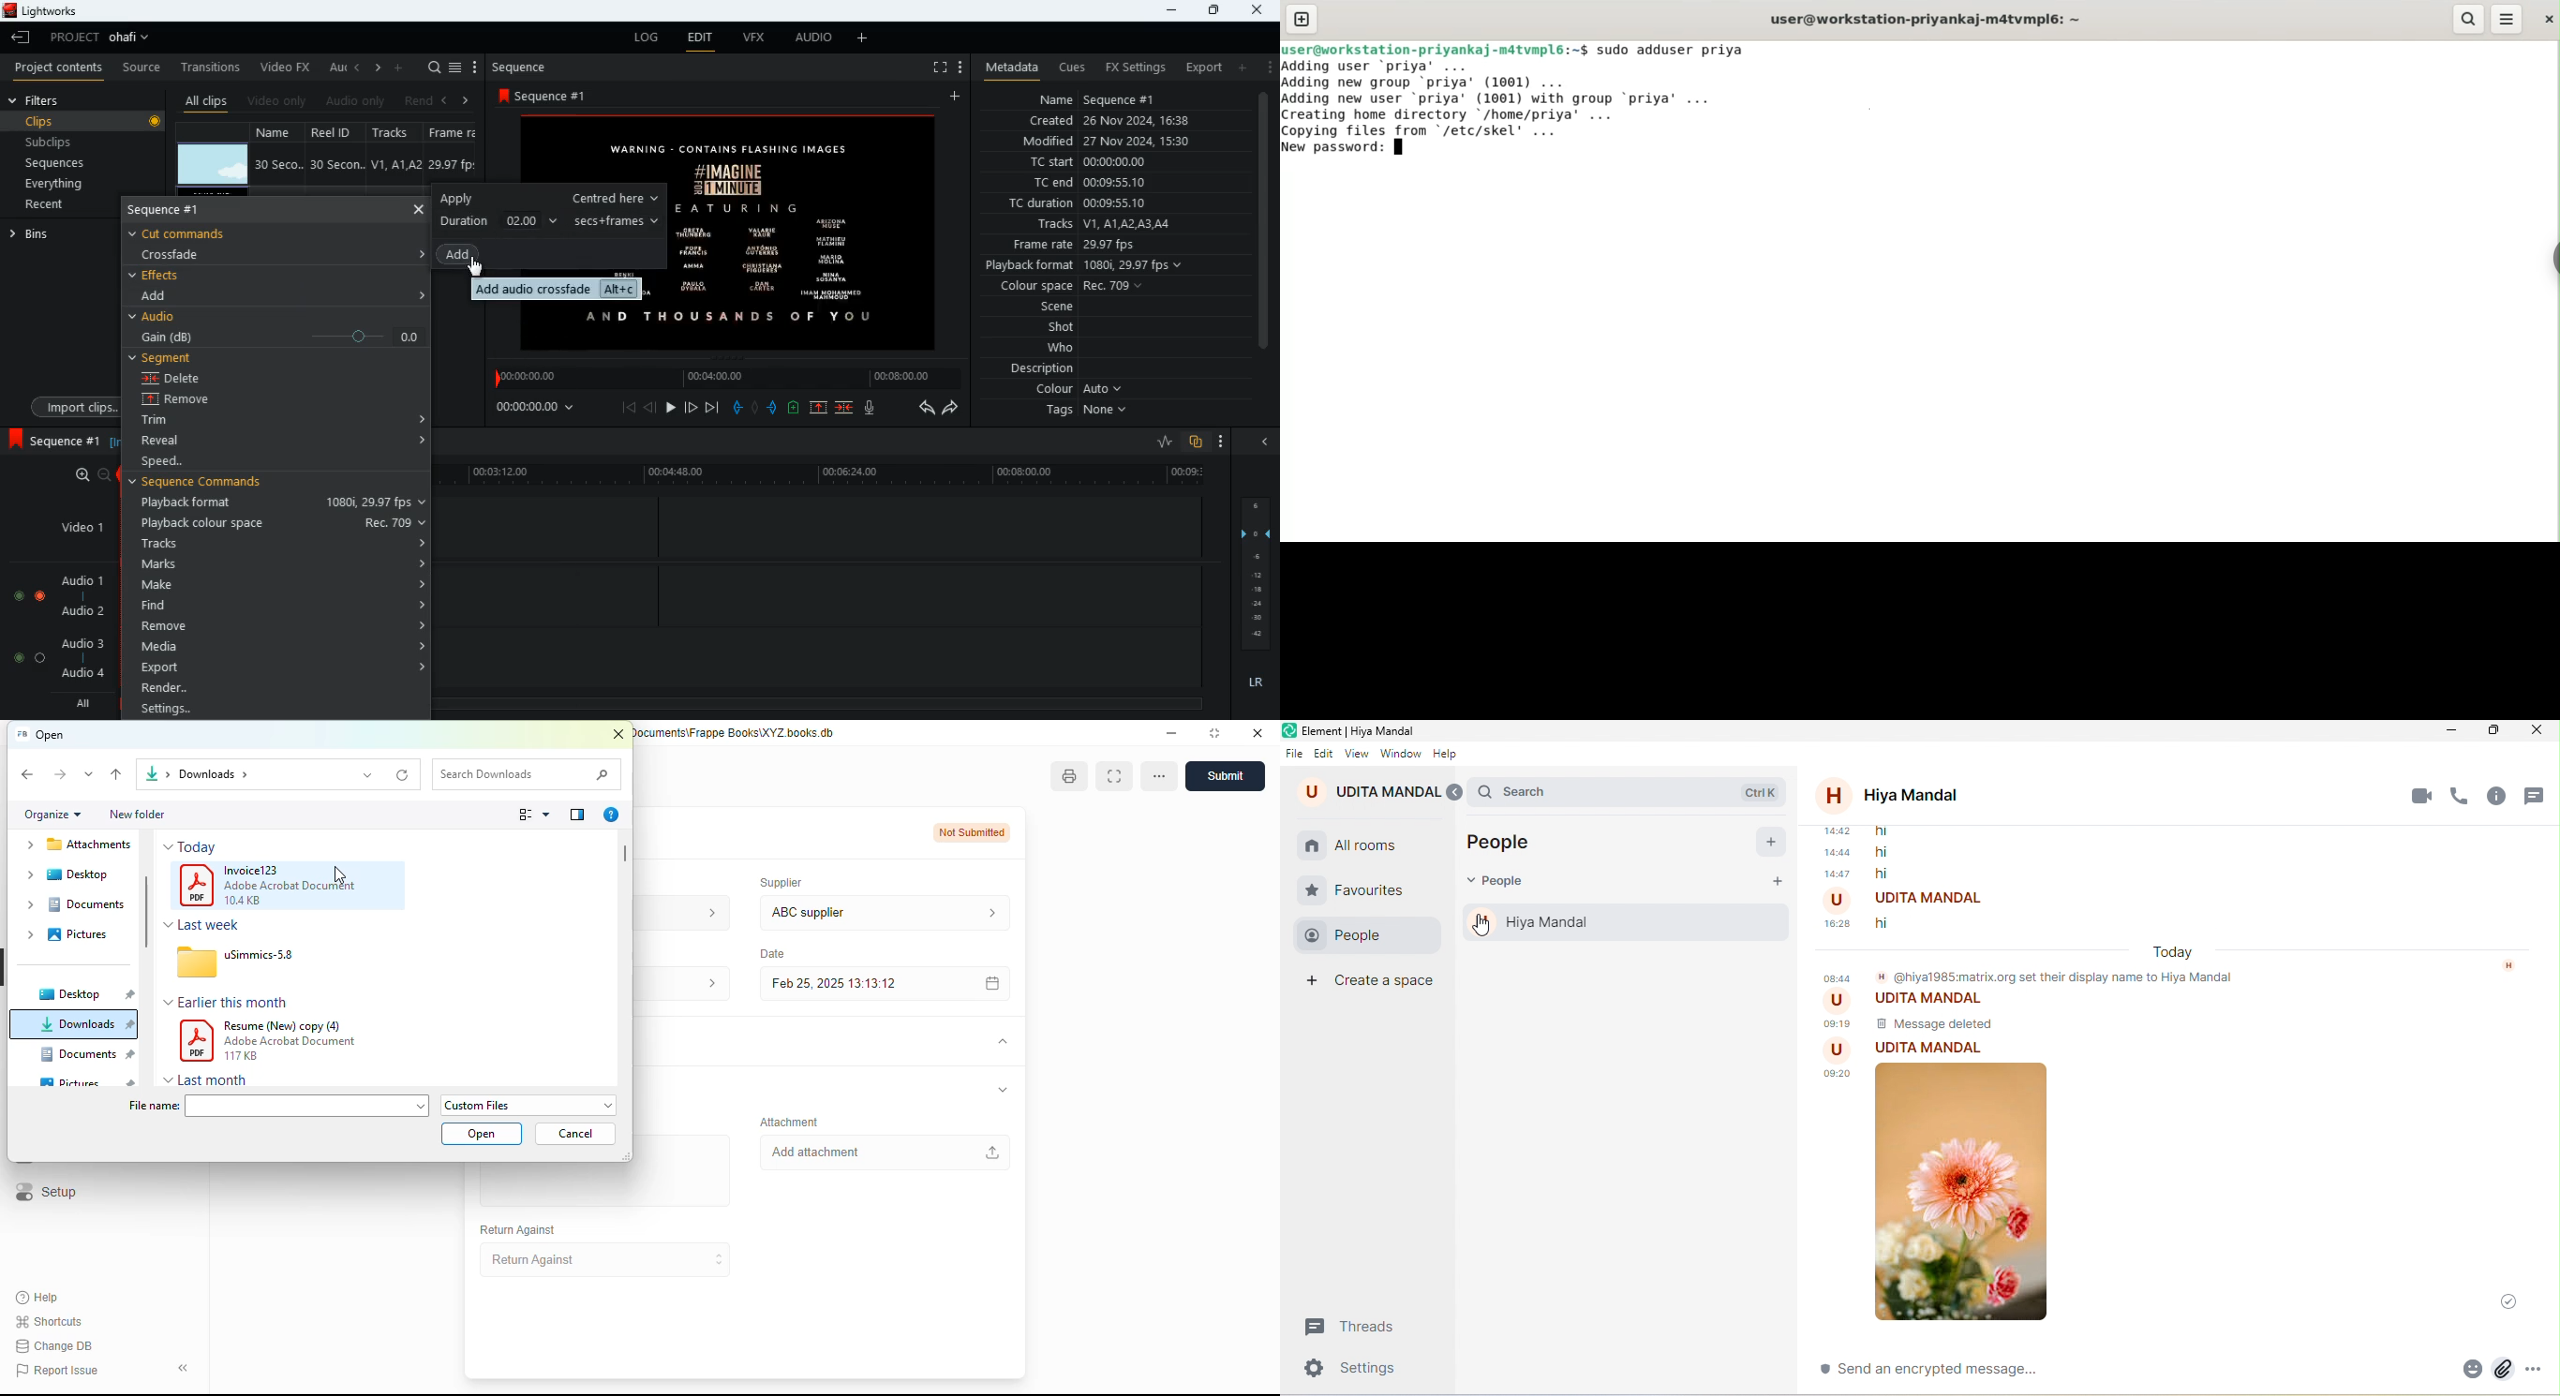 This screenshot has width=2576, height=1400. Describe the element at coordinates (197, 847) in the screenshot. I see `today` at that location.